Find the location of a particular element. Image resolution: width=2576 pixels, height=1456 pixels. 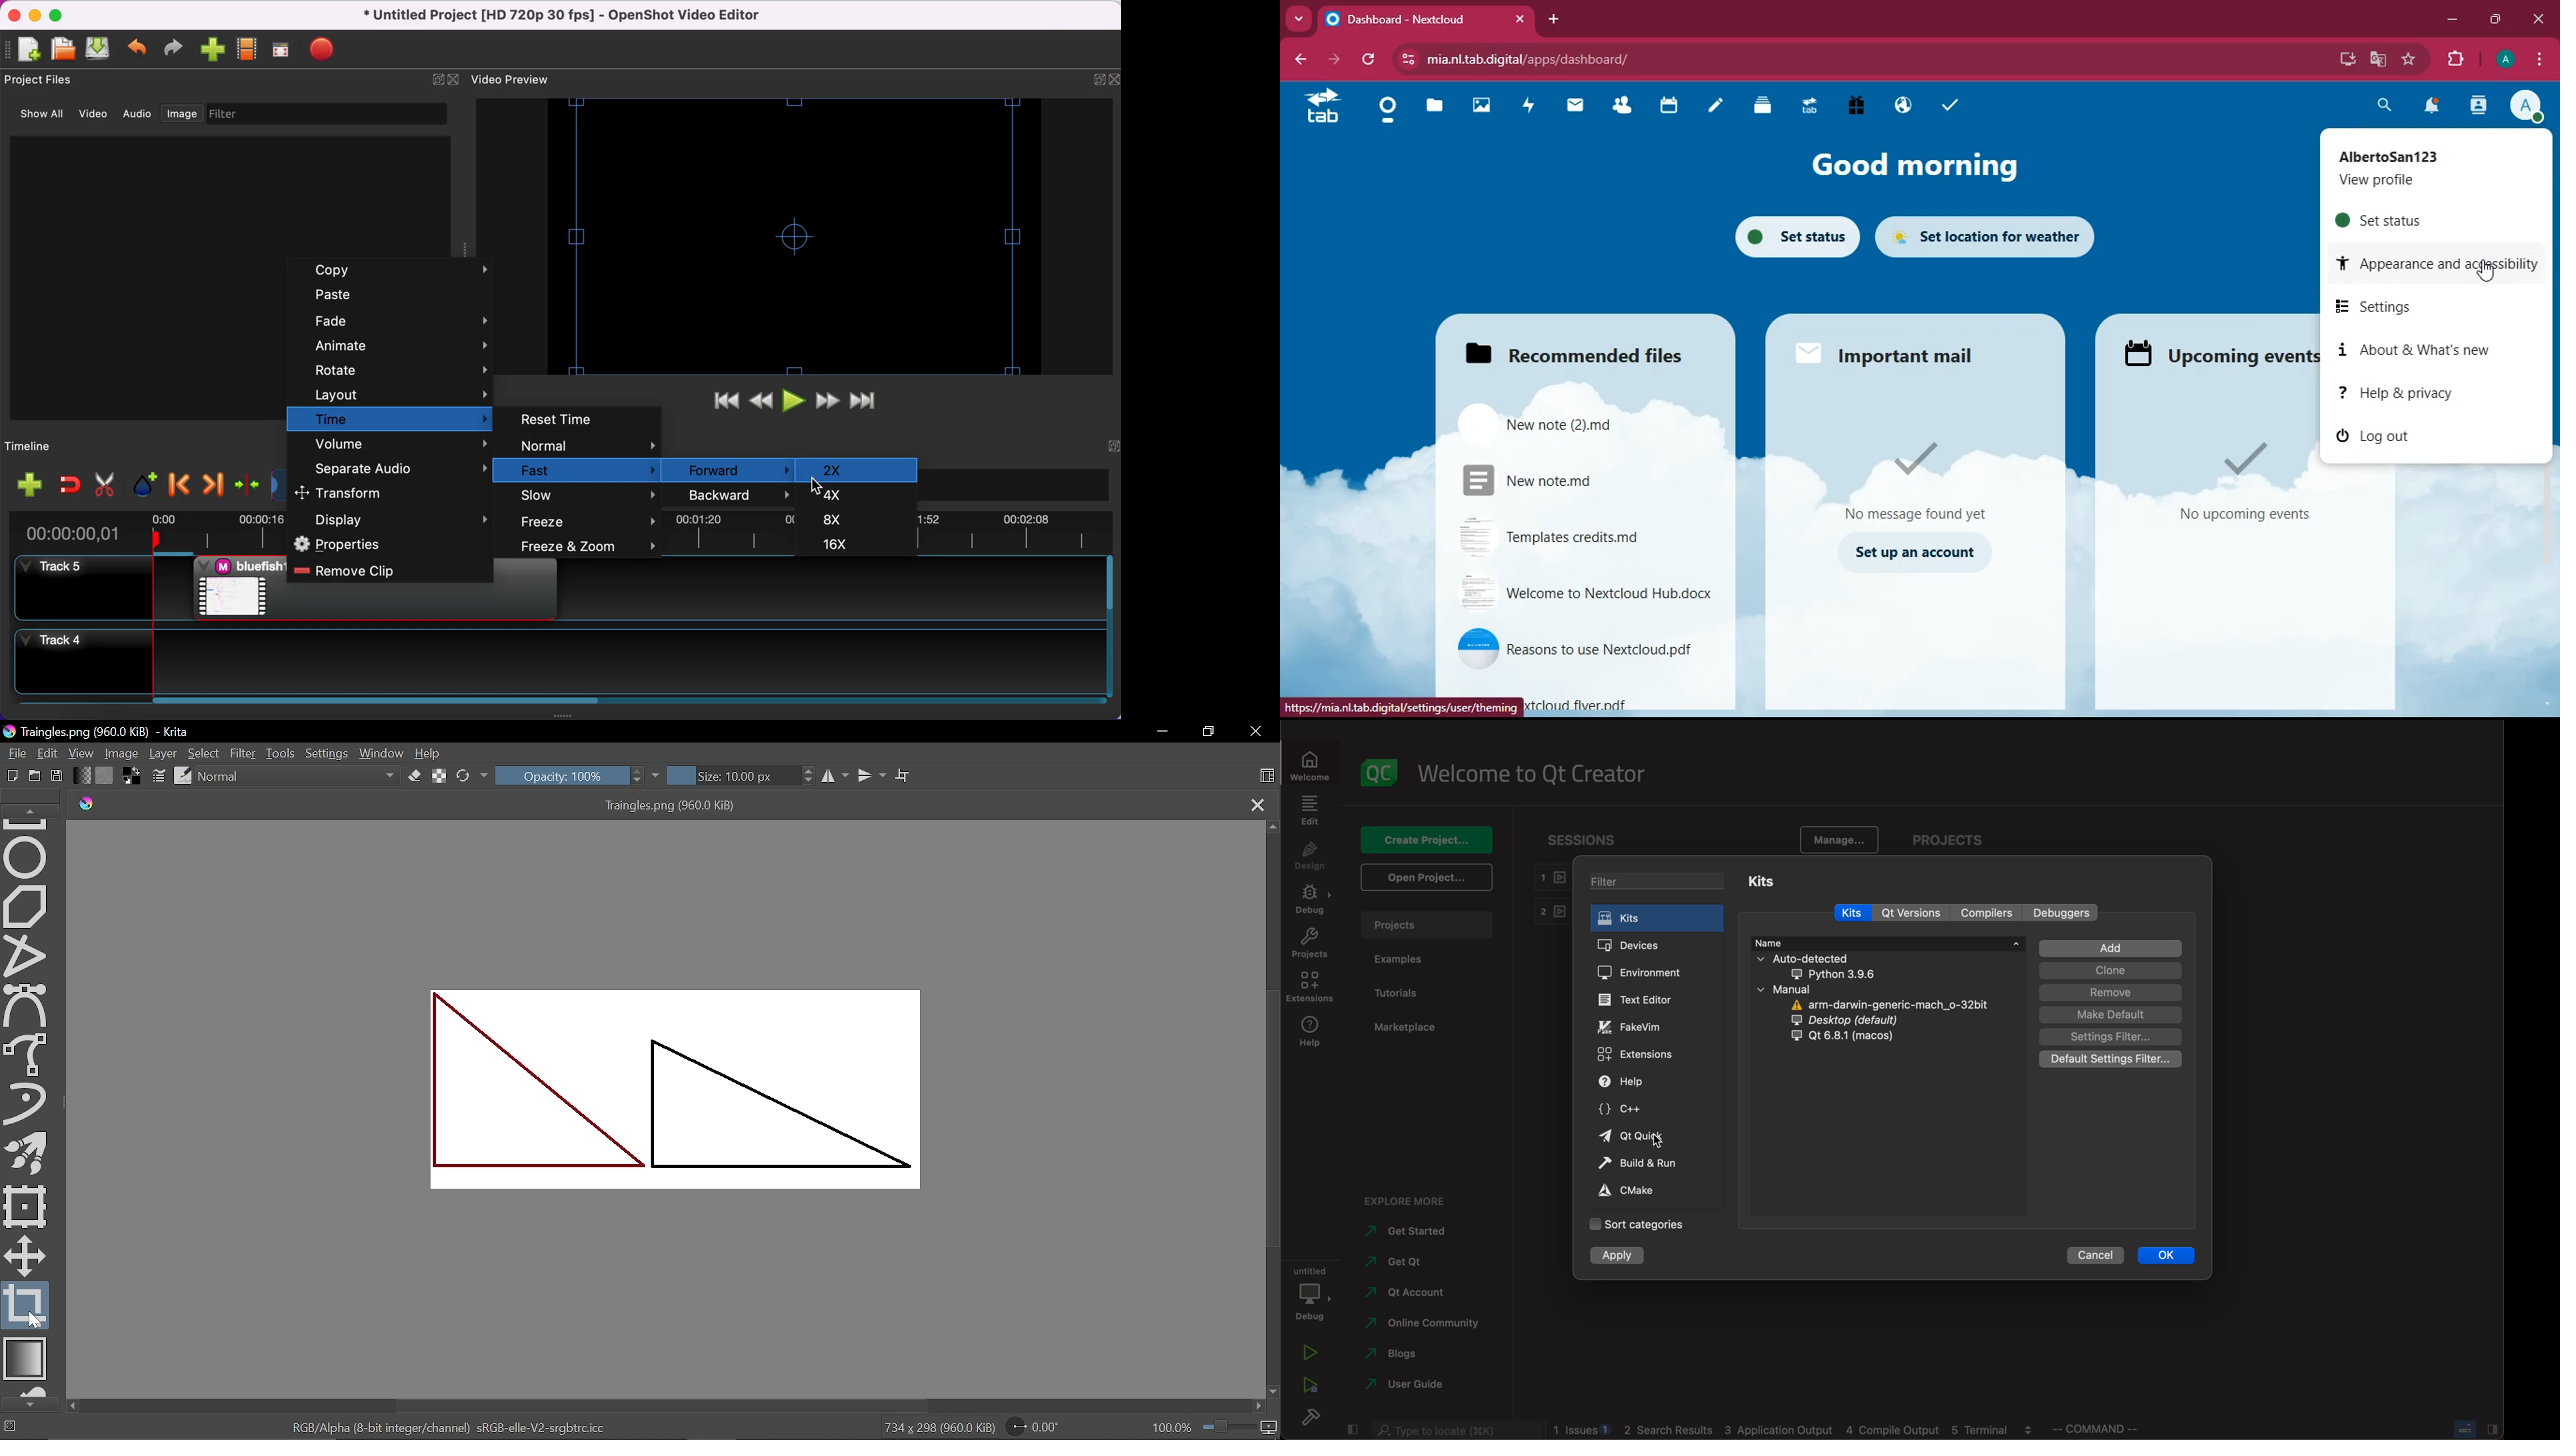

100.0& is located at coordinates (1216, 1425).